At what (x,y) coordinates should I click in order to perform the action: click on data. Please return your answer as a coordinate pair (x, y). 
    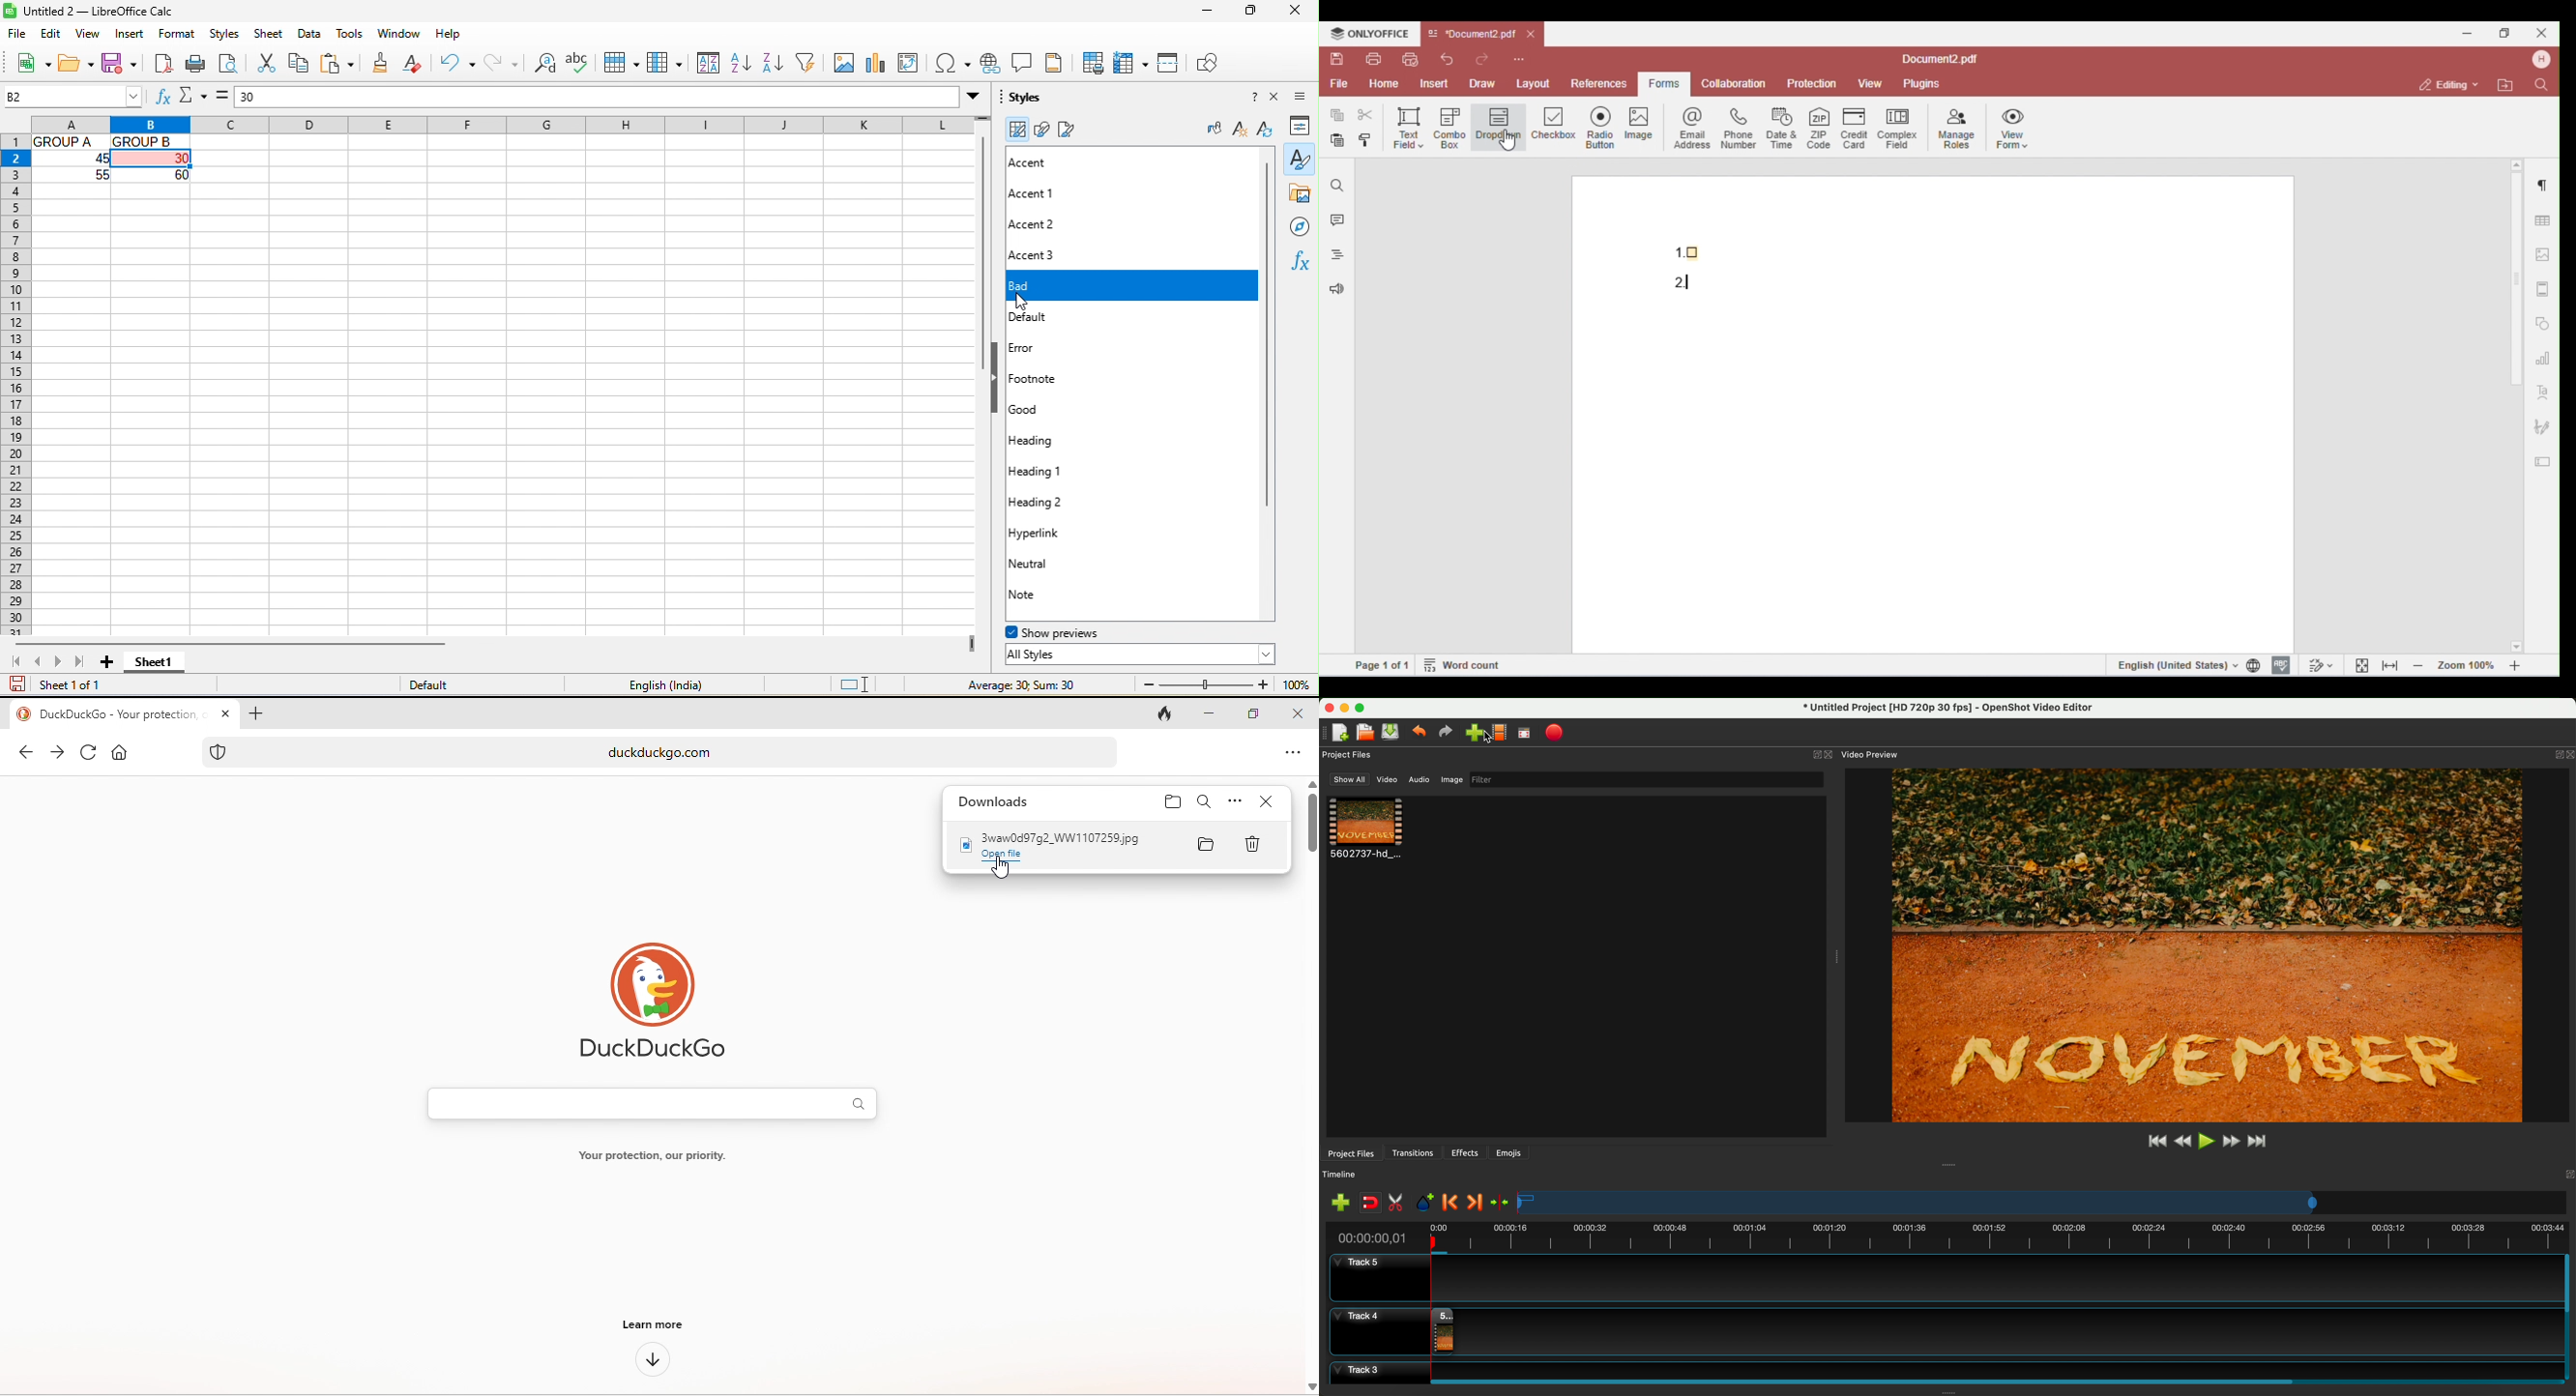
    Looking at the image, I should click on (314, 35).